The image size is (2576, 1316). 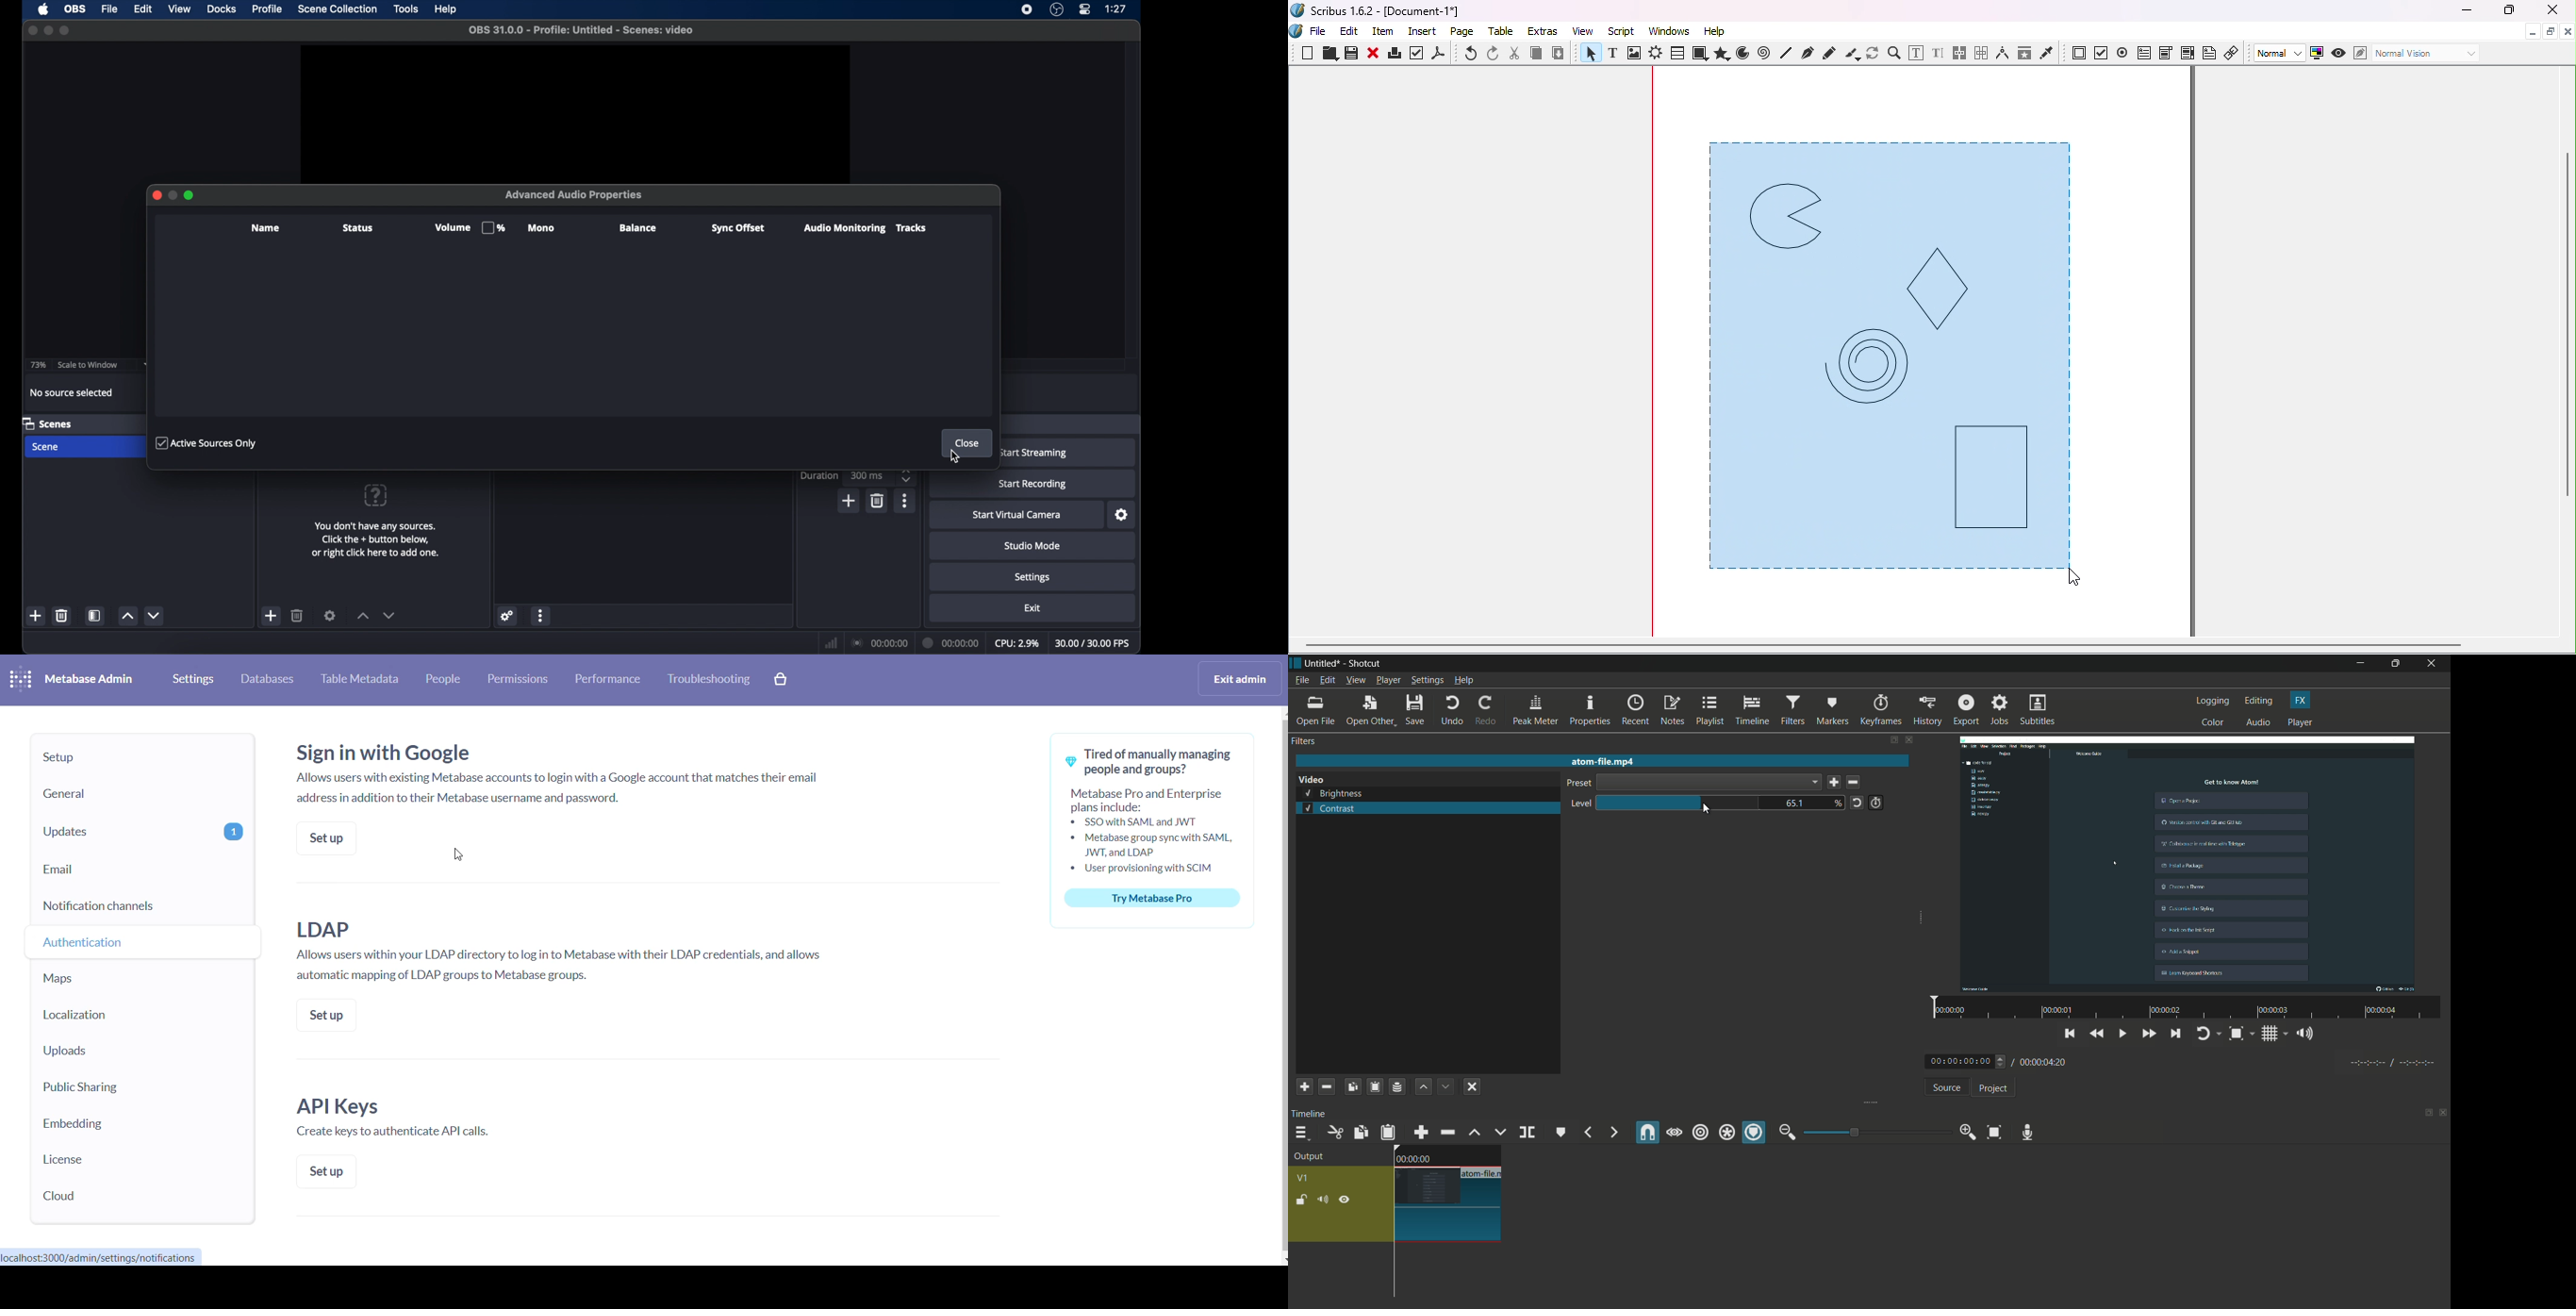 What do you see at coordinates (2391, 1061) in the screenshot?
I see `timecodes` at bounding box center [2391, 1061].